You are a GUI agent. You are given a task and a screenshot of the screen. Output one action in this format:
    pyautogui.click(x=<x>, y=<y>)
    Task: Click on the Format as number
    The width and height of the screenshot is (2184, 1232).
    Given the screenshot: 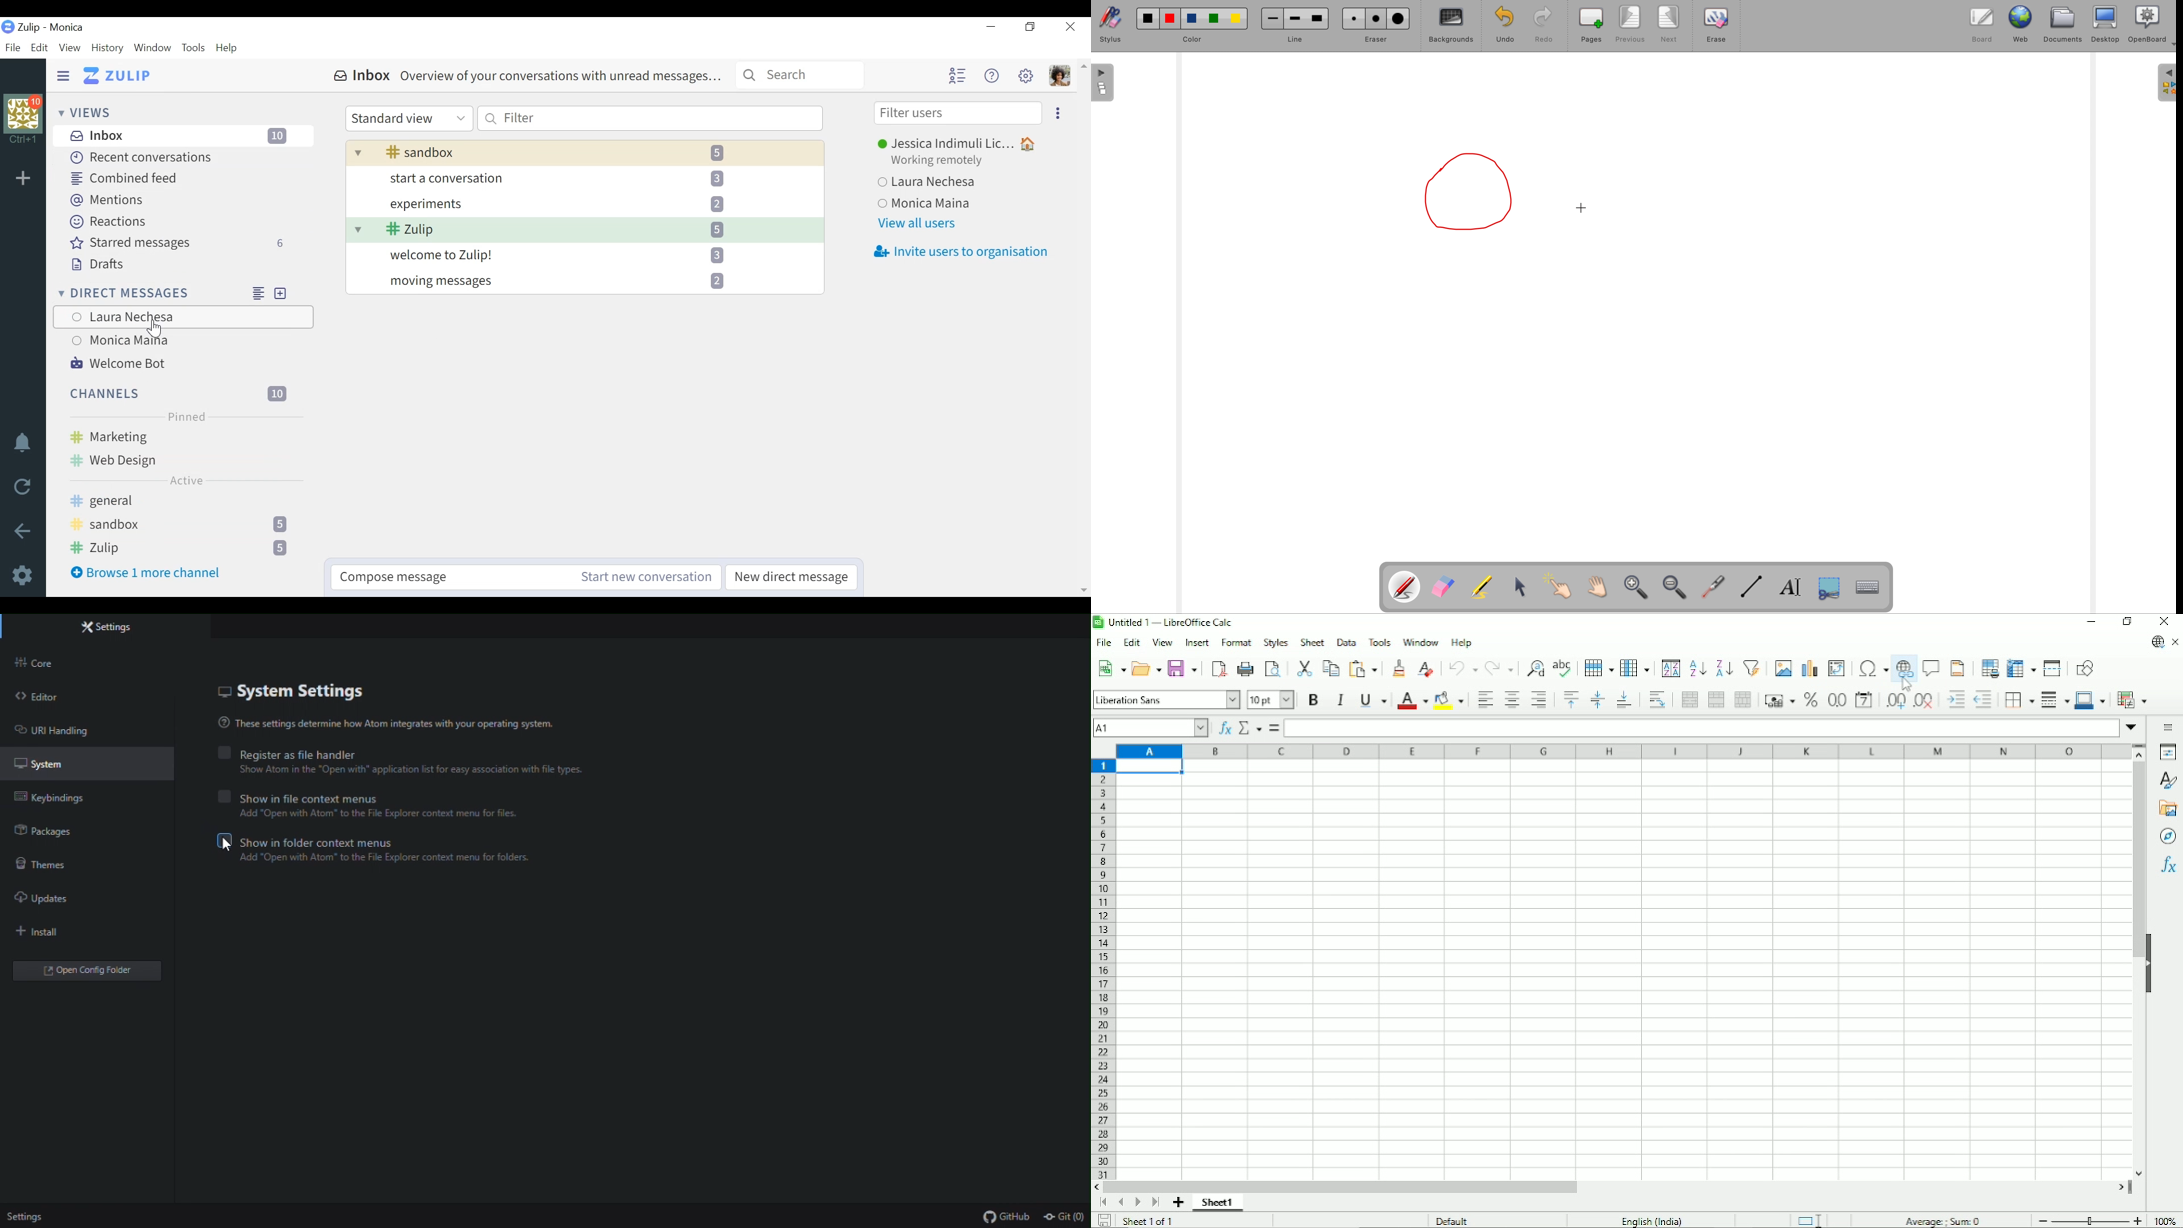 What is the action you would take?
    pyautogui.click(x=1810, y=700)
    